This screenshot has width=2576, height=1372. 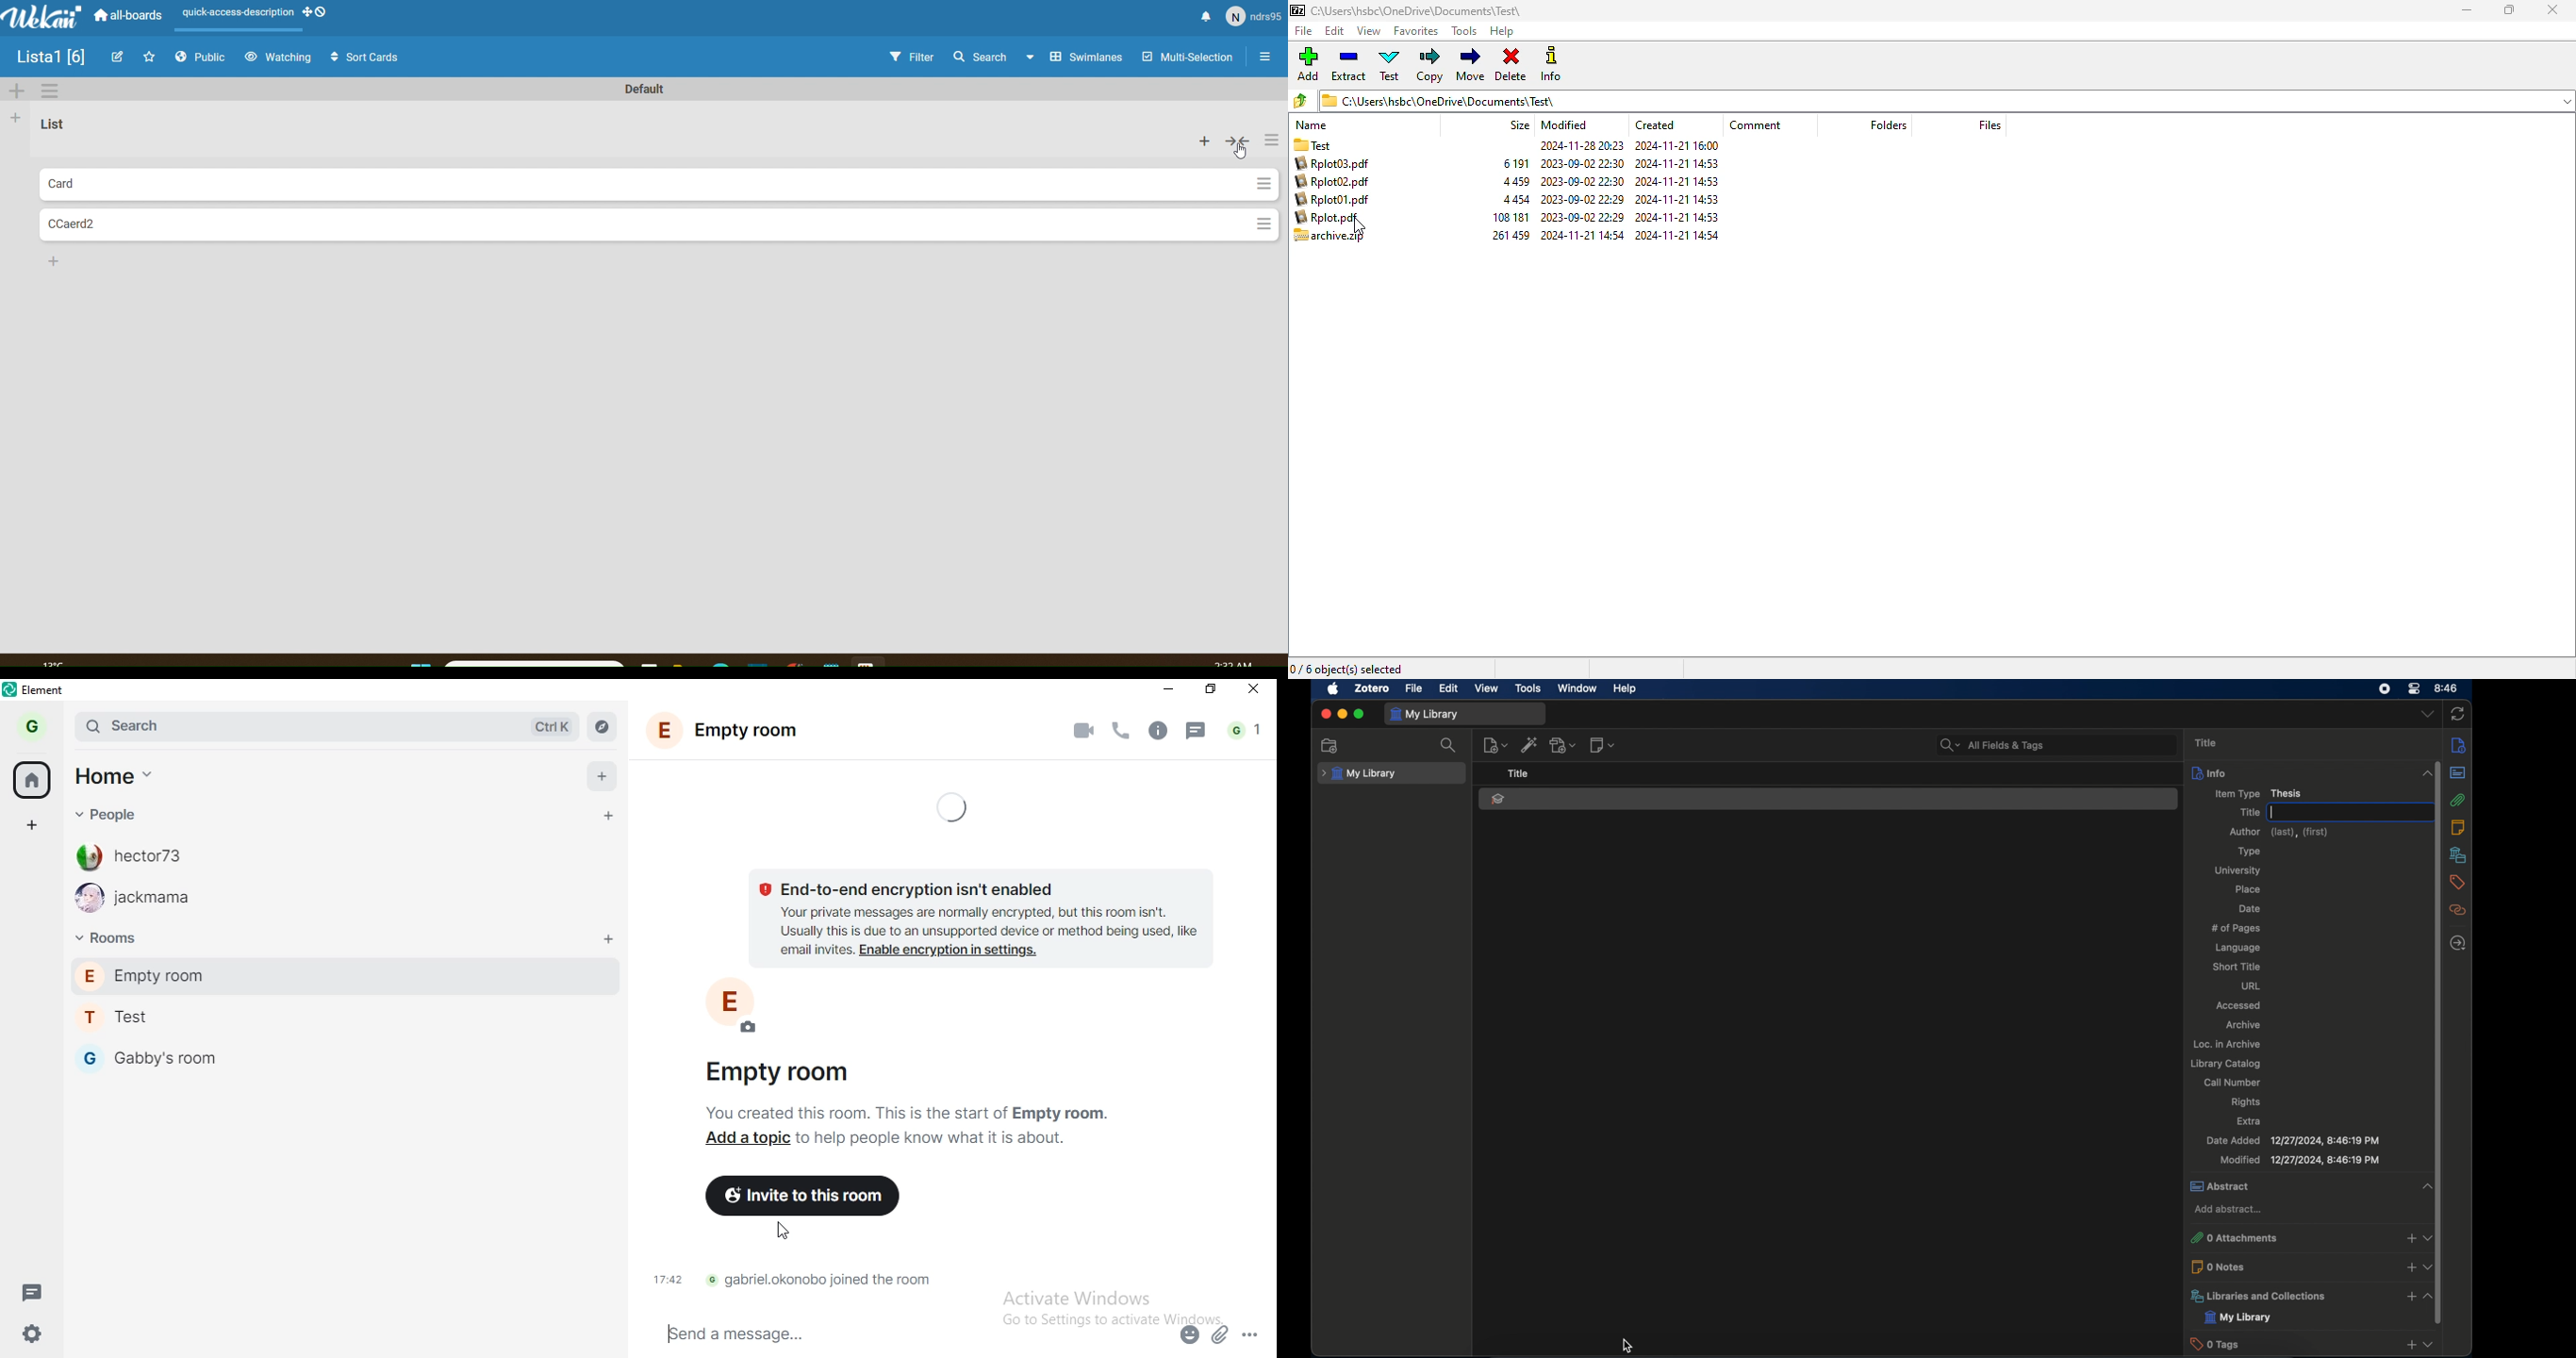 I want to click on abstract, so click(x=2294, y=1186).